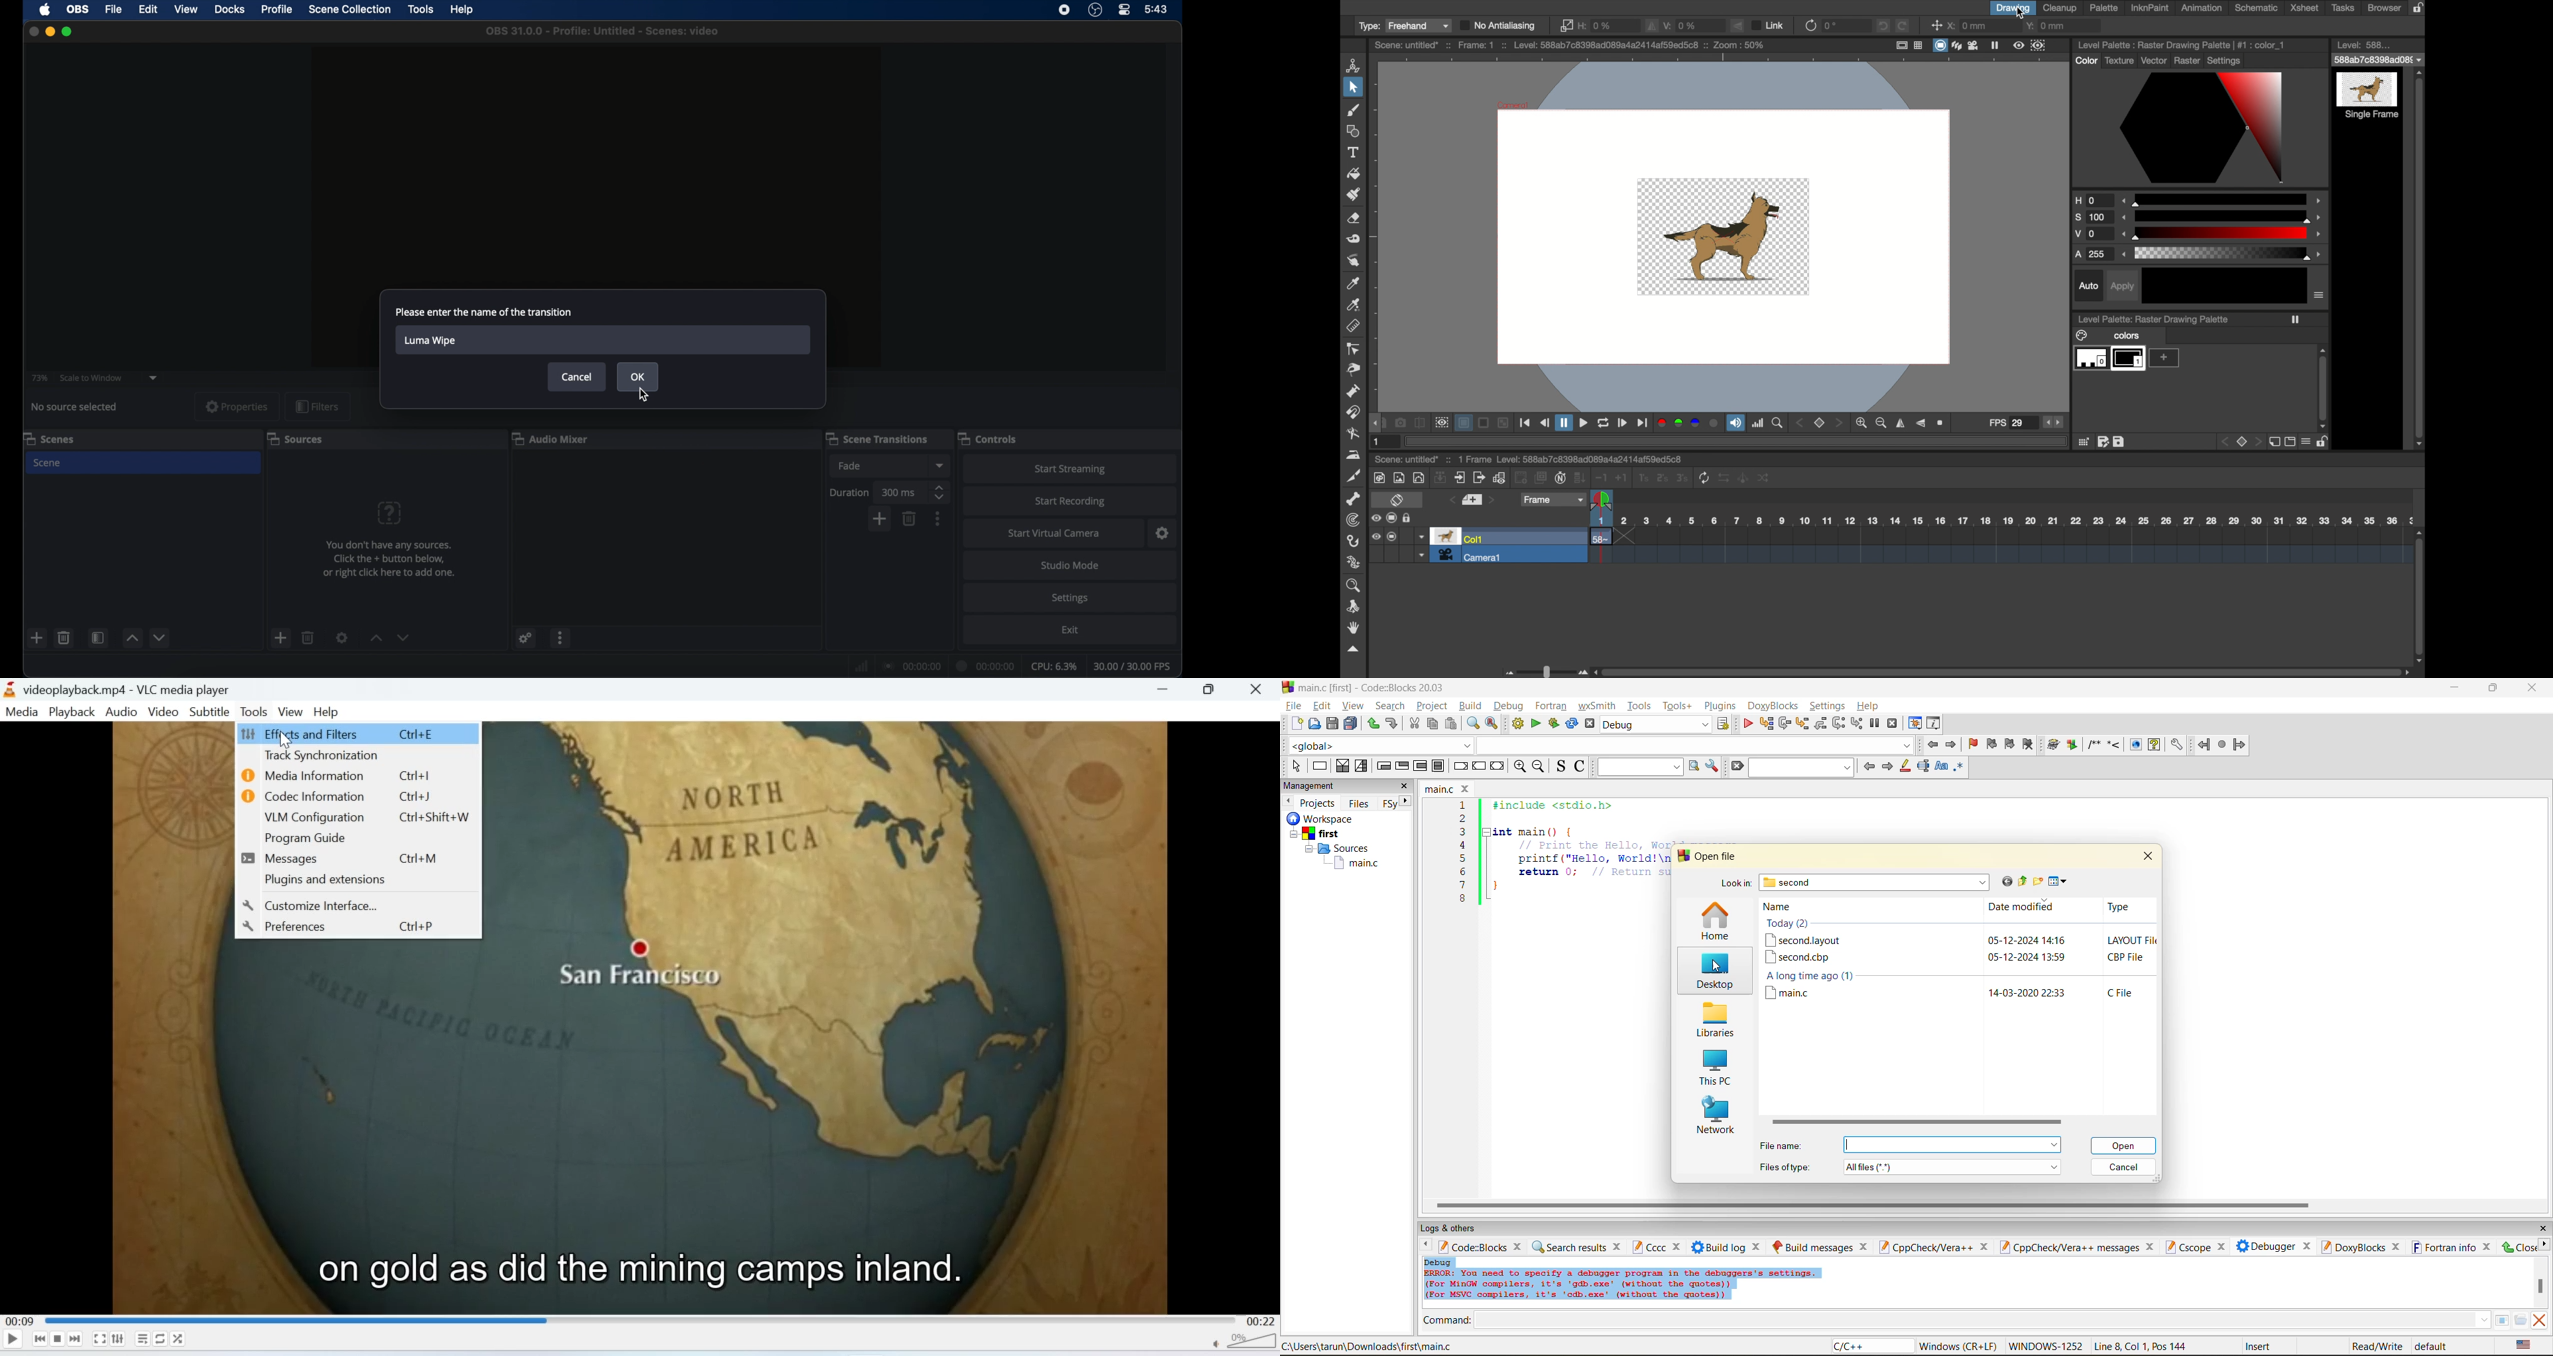 The width and height of the screenshot is (2576, 1372). Describe the element at coordinates (2045, 25) in the screenshot. I see `y` at that location.